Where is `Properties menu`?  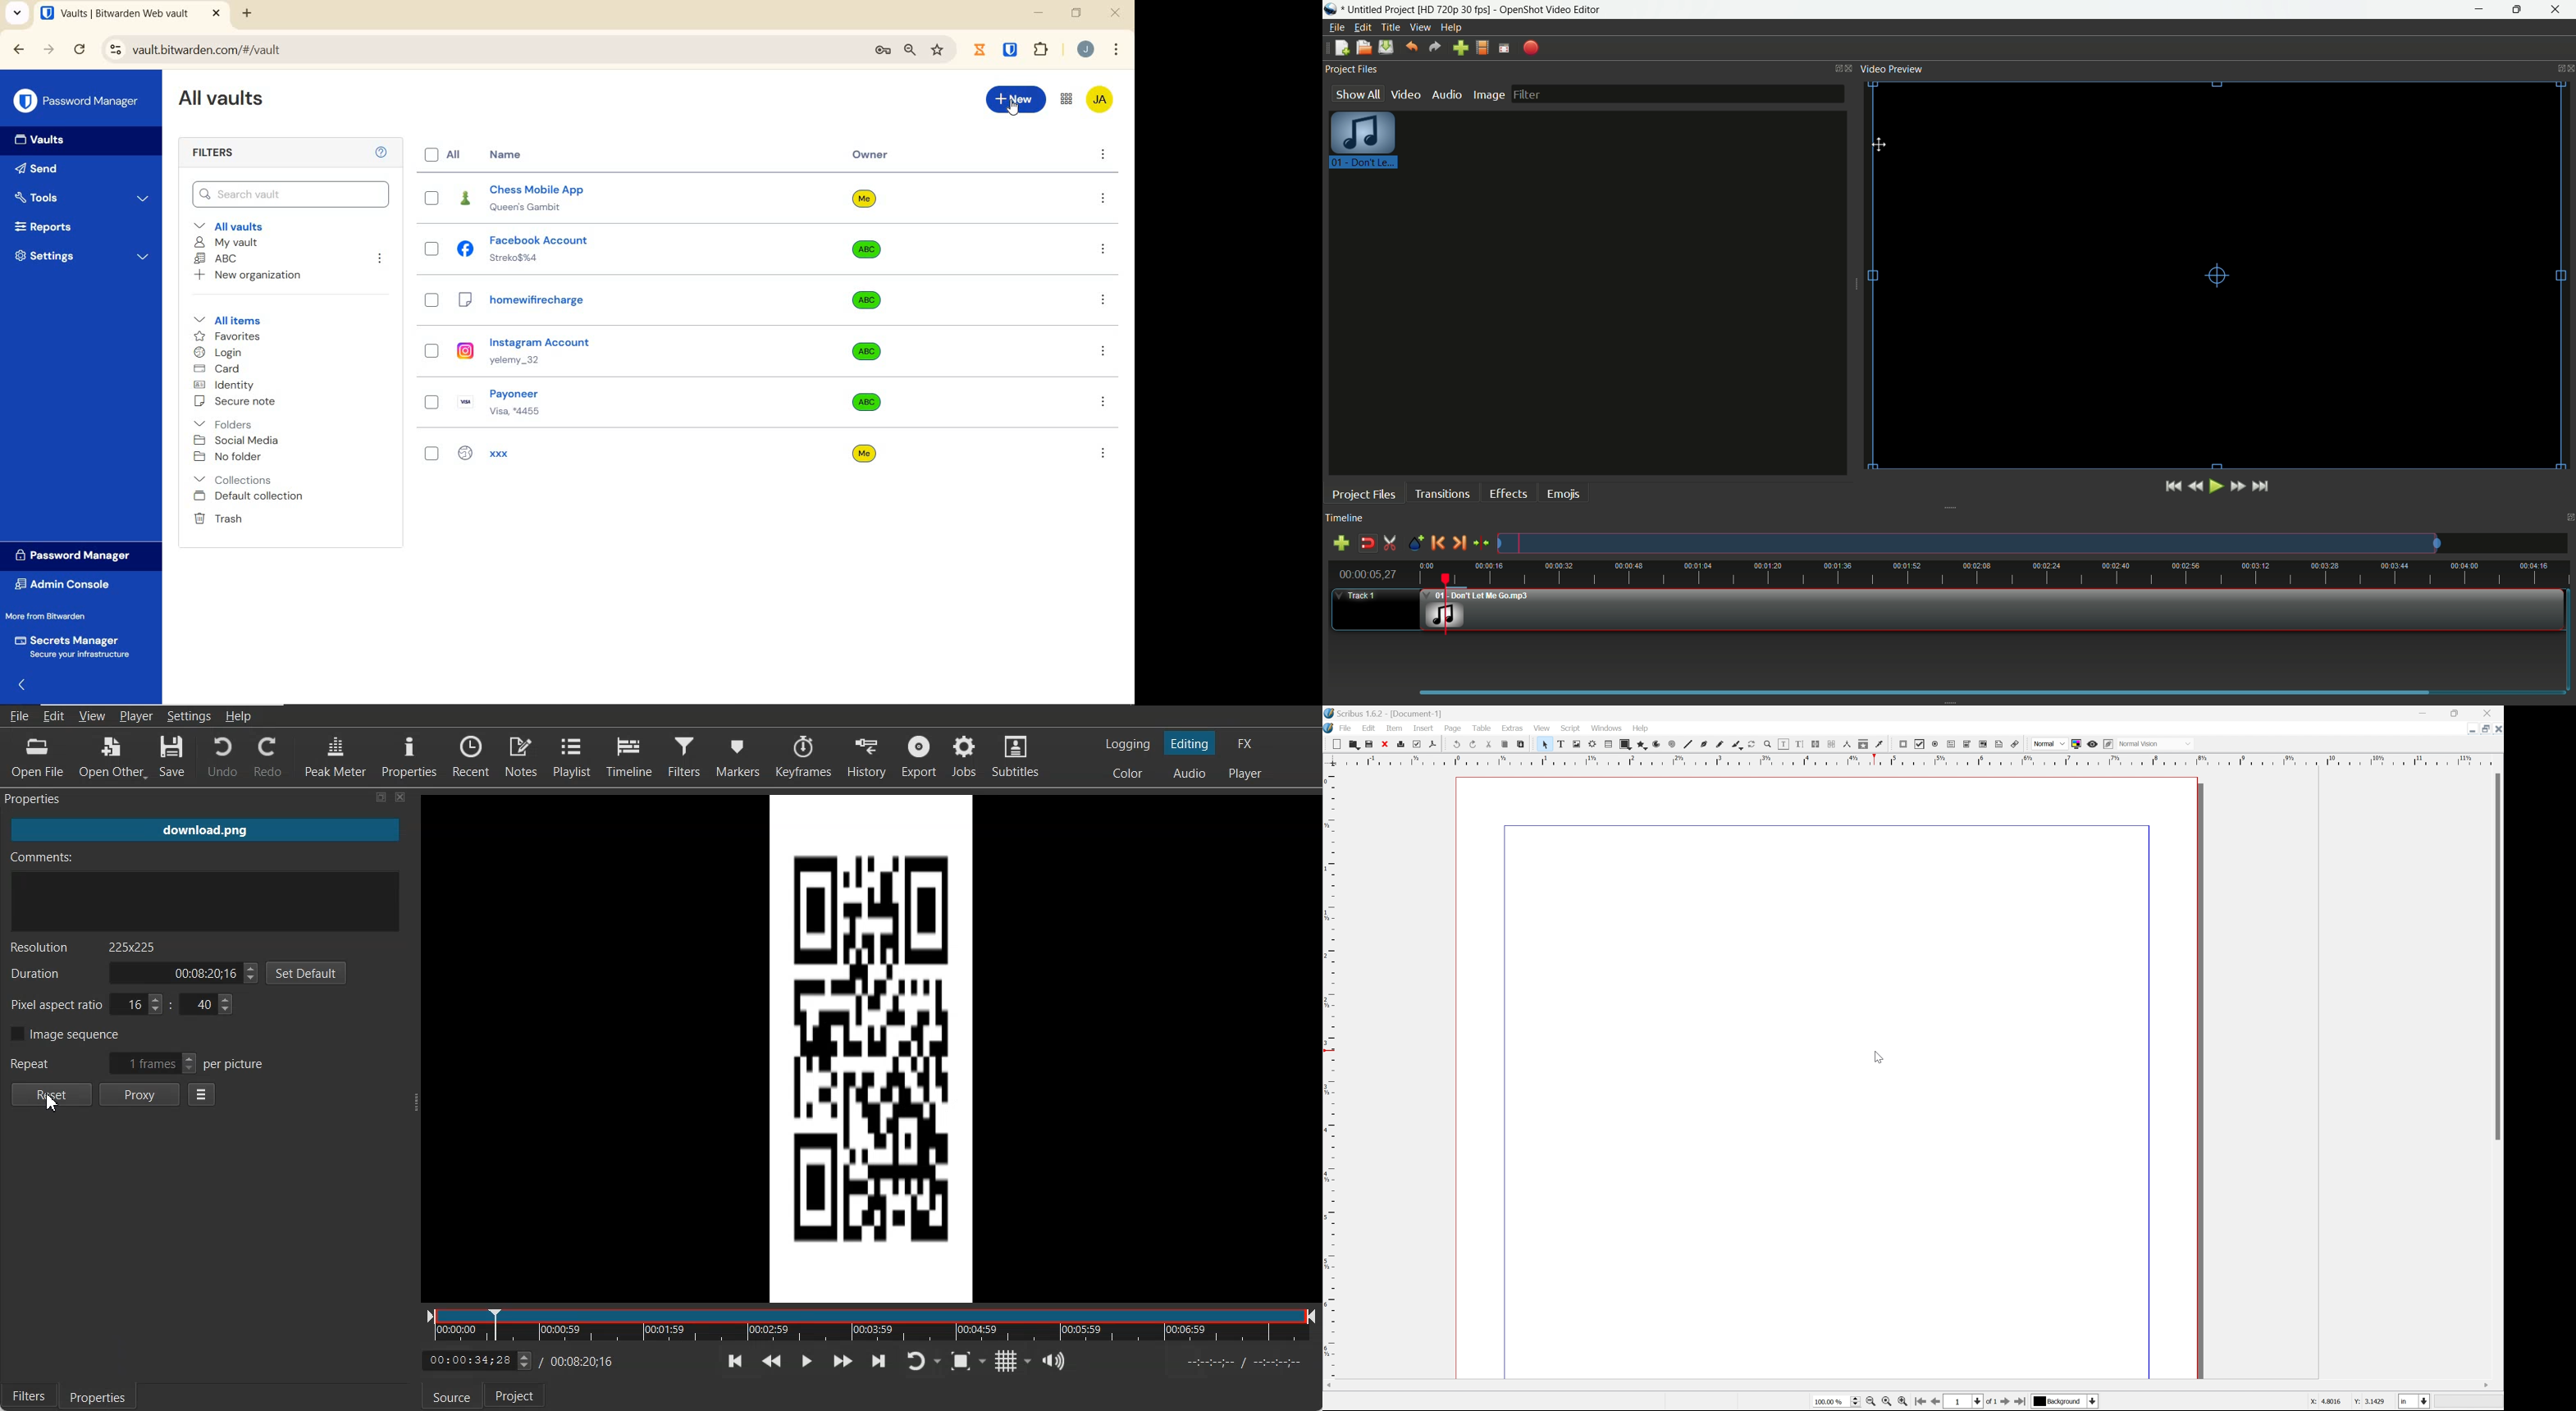 Properties menu is located at coordinates (202, 1094).